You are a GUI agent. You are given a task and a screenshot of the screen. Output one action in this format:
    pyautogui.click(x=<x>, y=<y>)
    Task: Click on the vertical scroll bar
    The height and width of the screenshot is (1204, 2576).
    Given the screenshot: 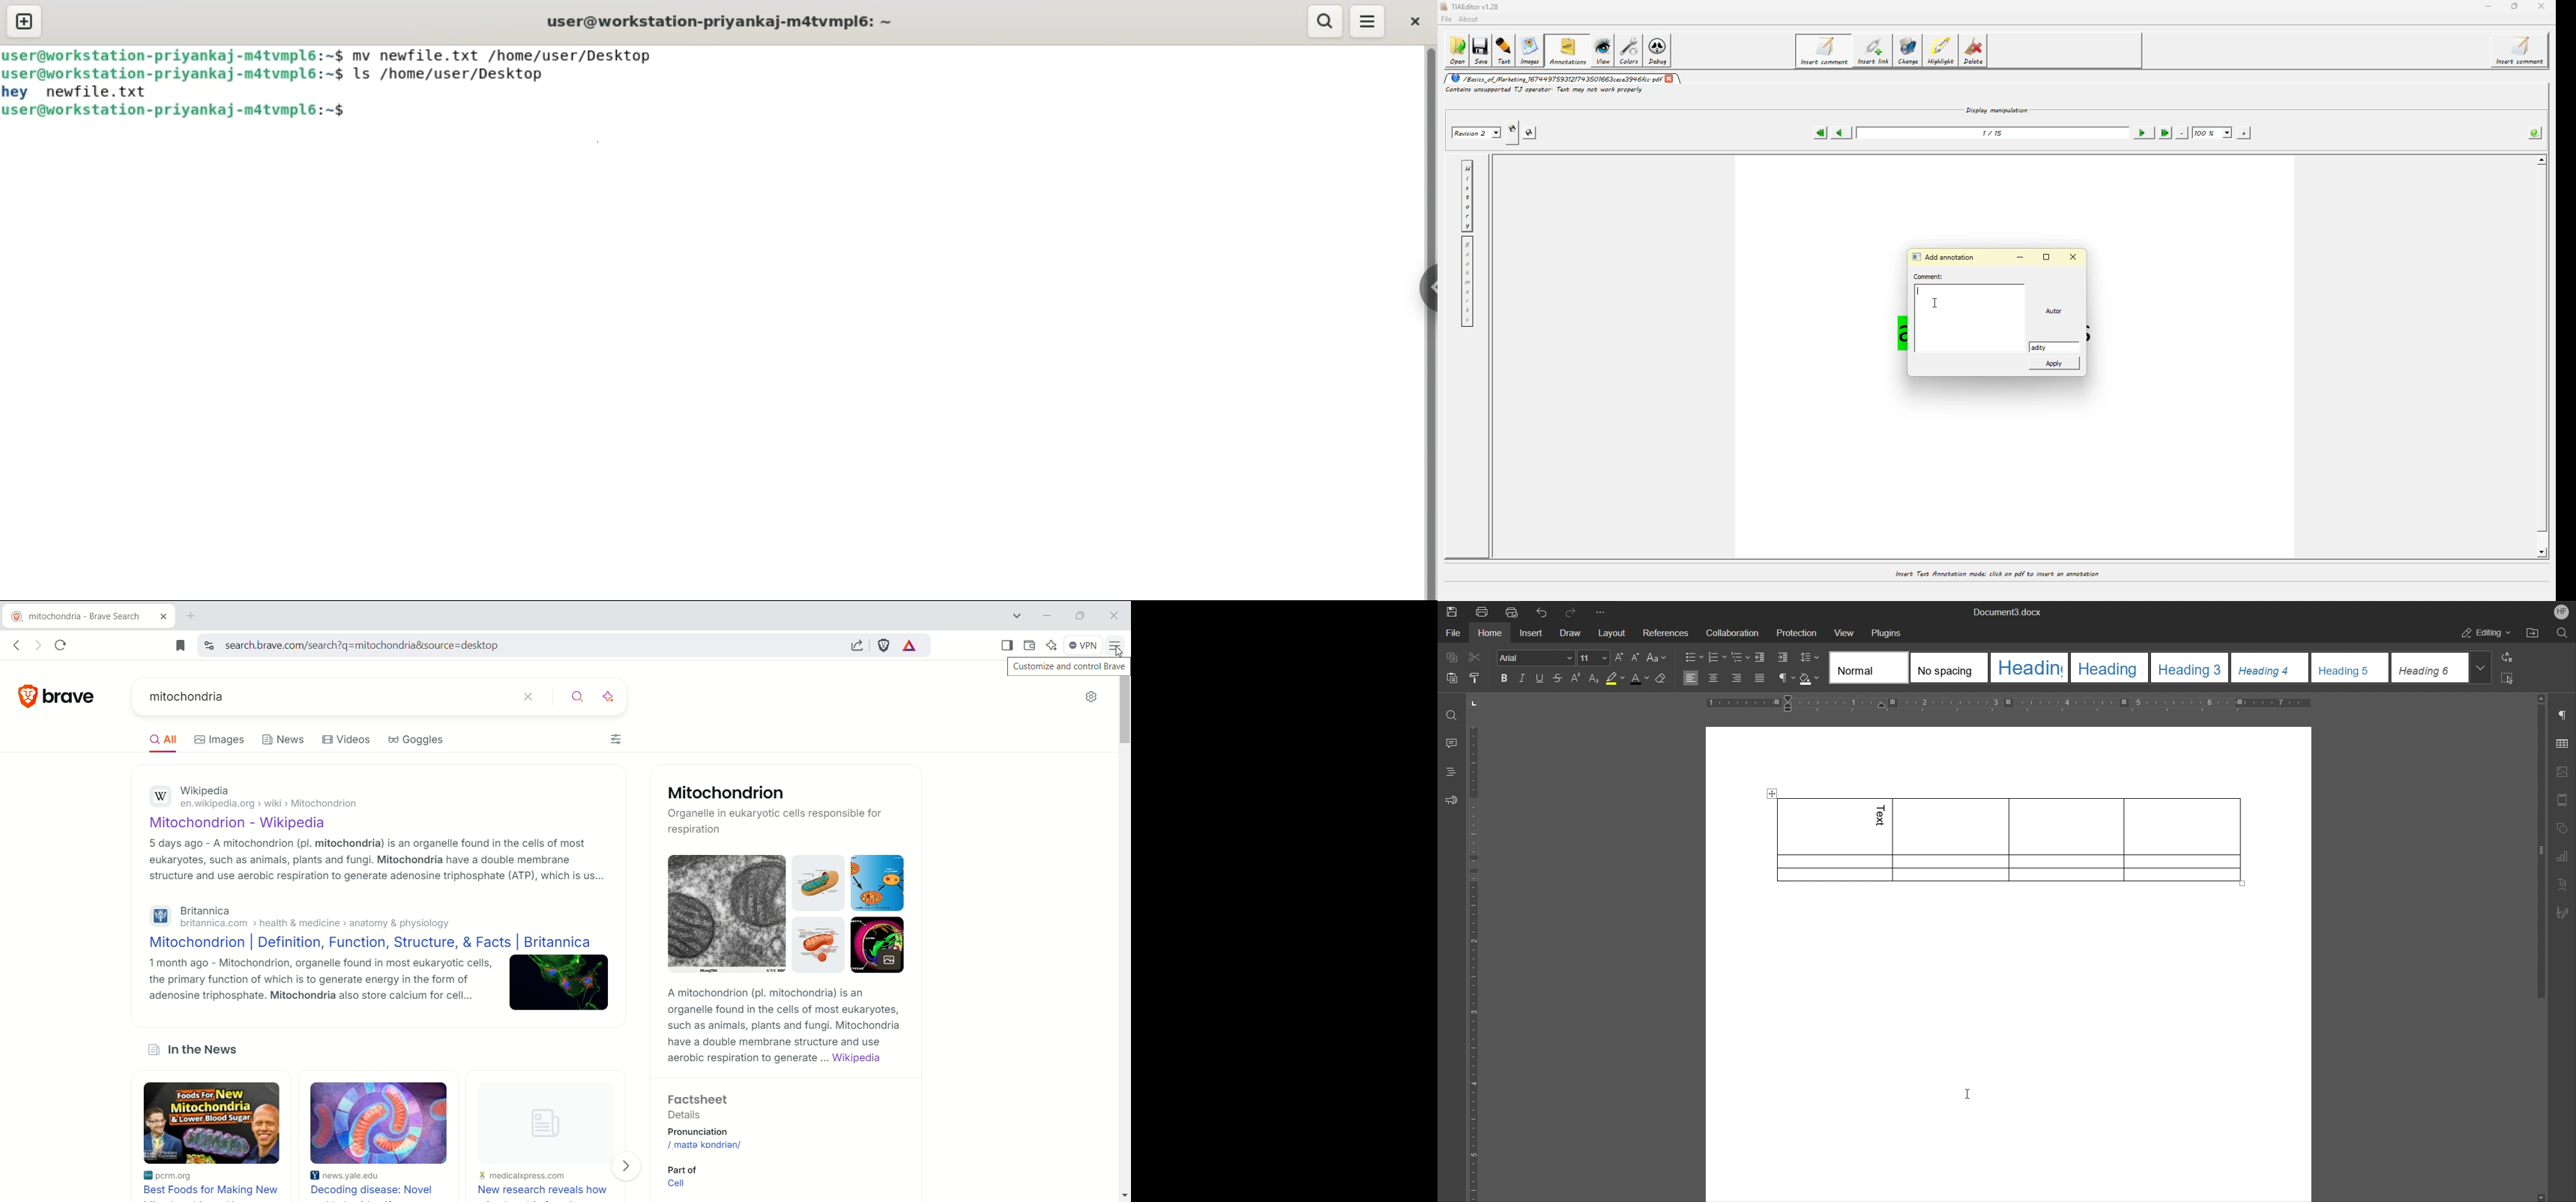 What is the action you would take?
    pyautogui.click(x=1123, y=939)
    